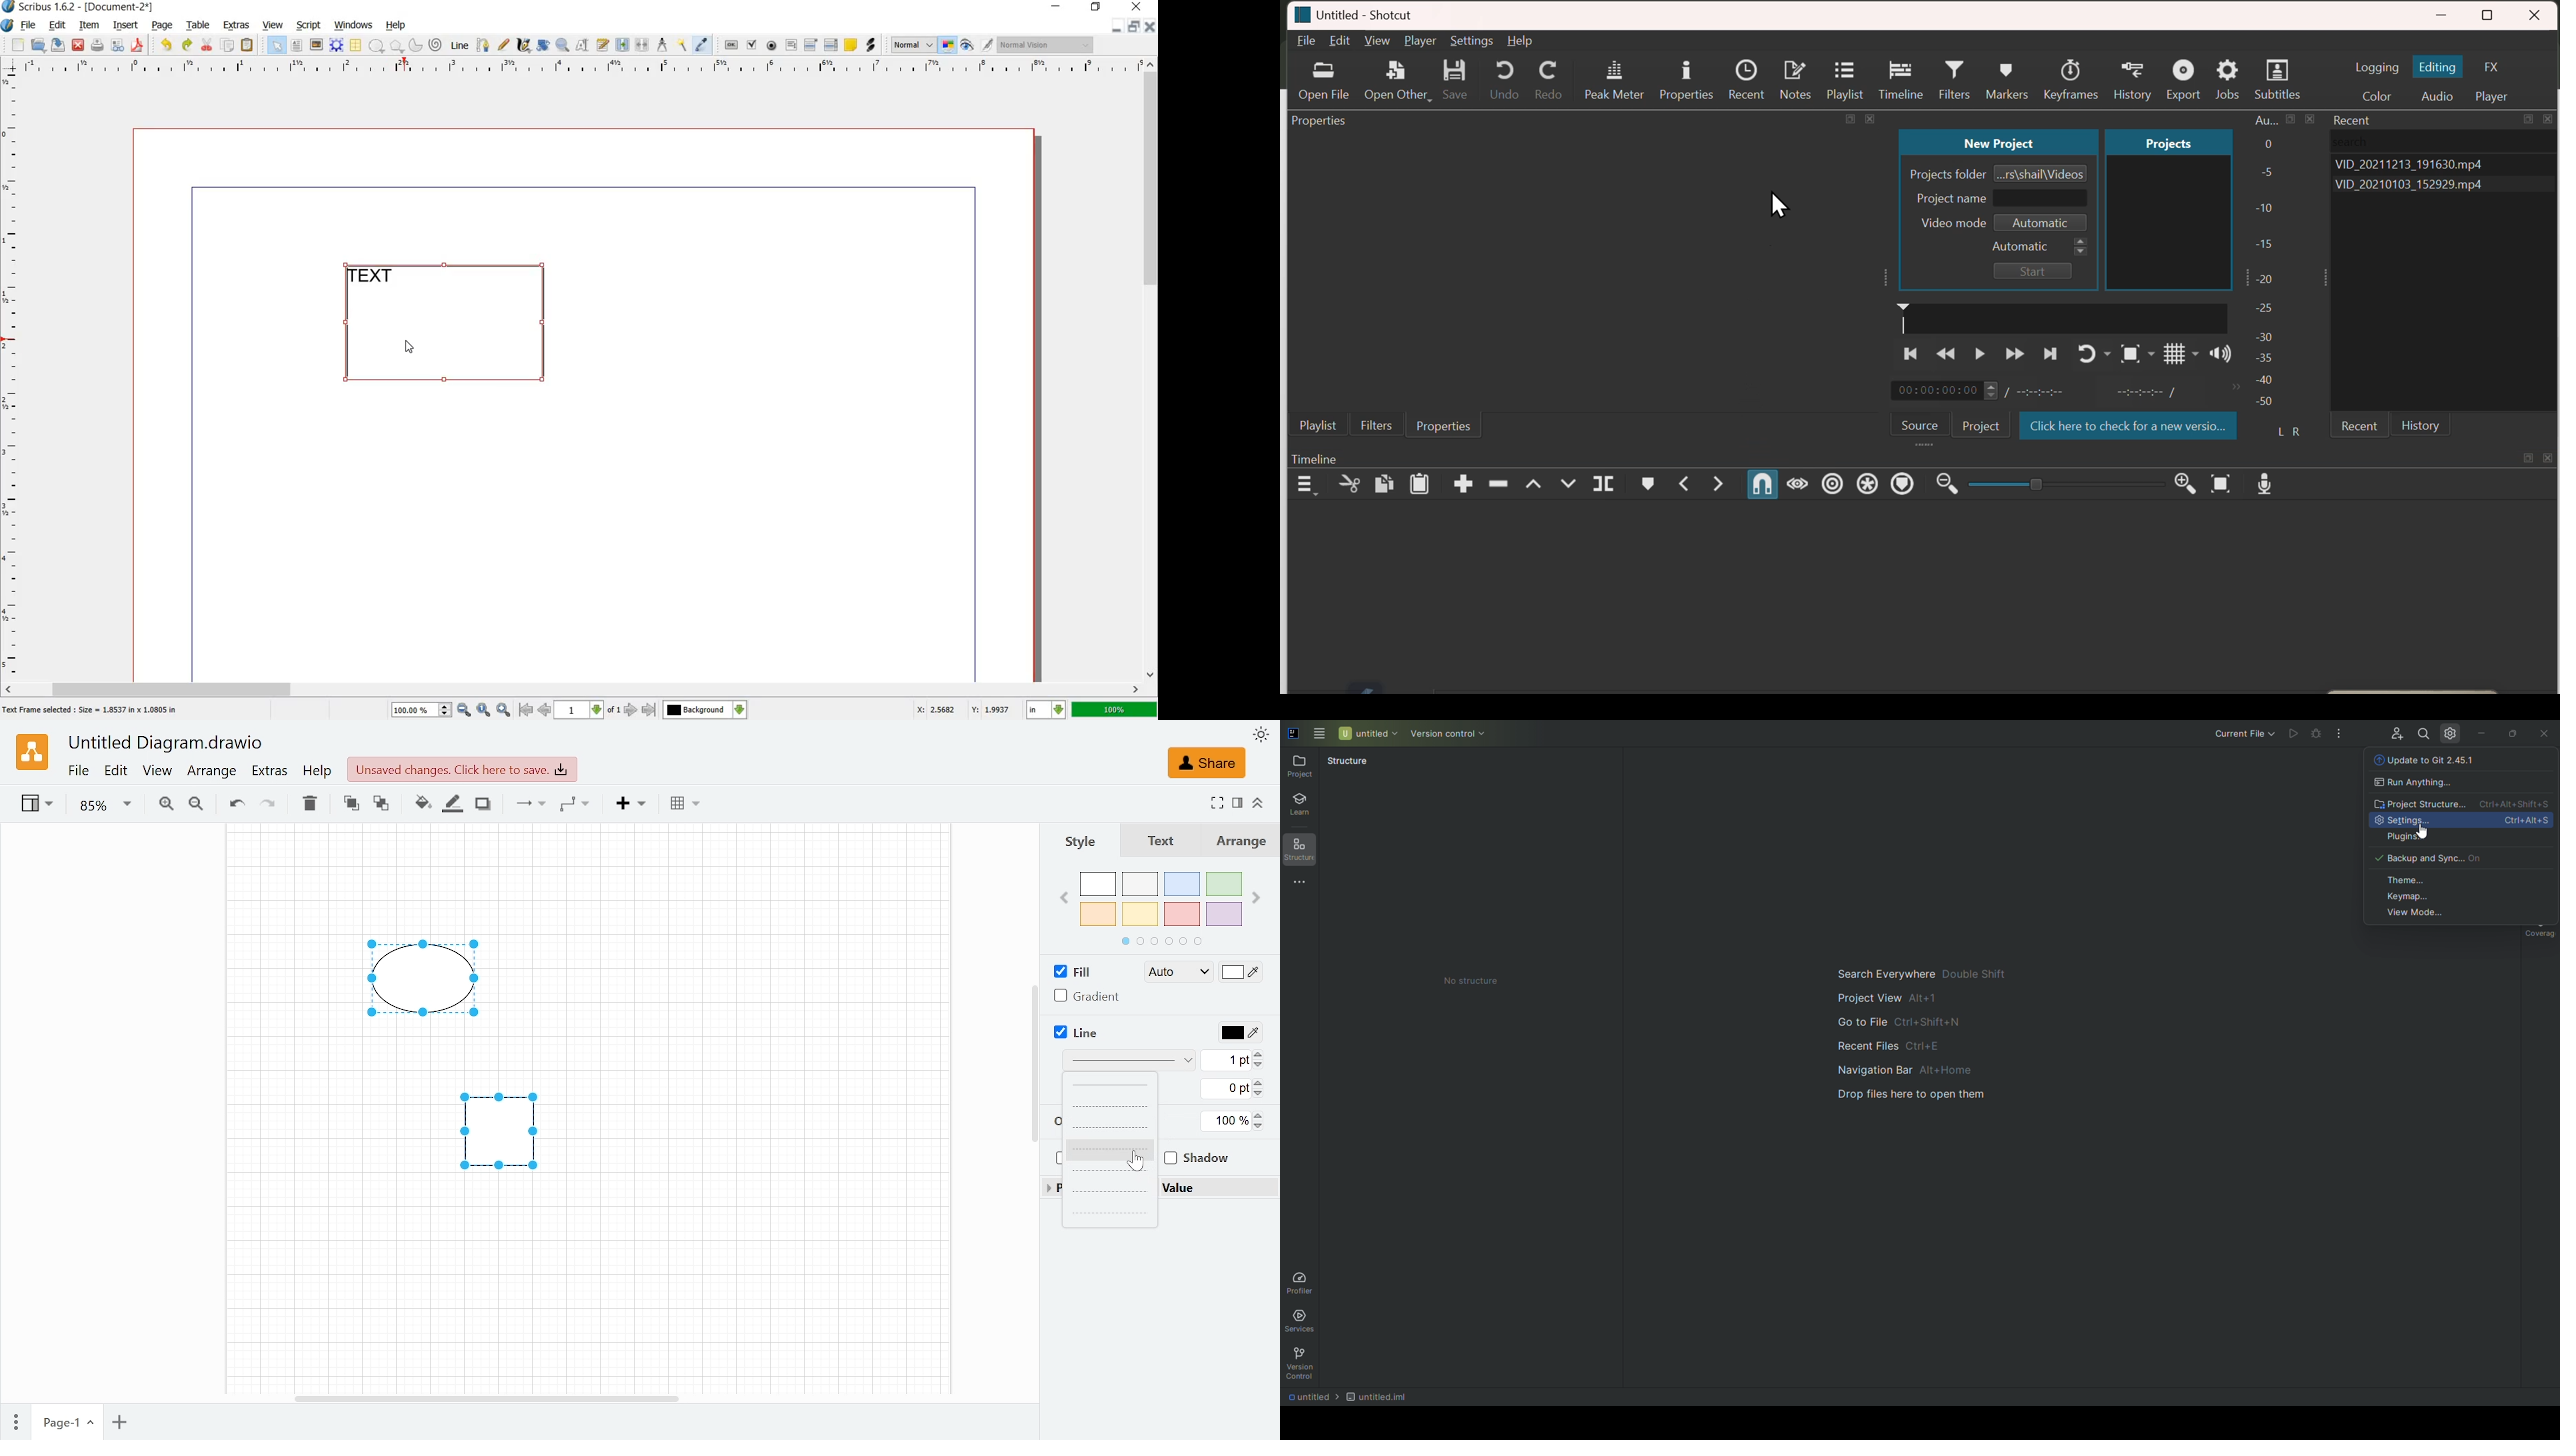  Describe the element at coordinates (456, 323) in the screenshot. I see `text frame selected` at that location.